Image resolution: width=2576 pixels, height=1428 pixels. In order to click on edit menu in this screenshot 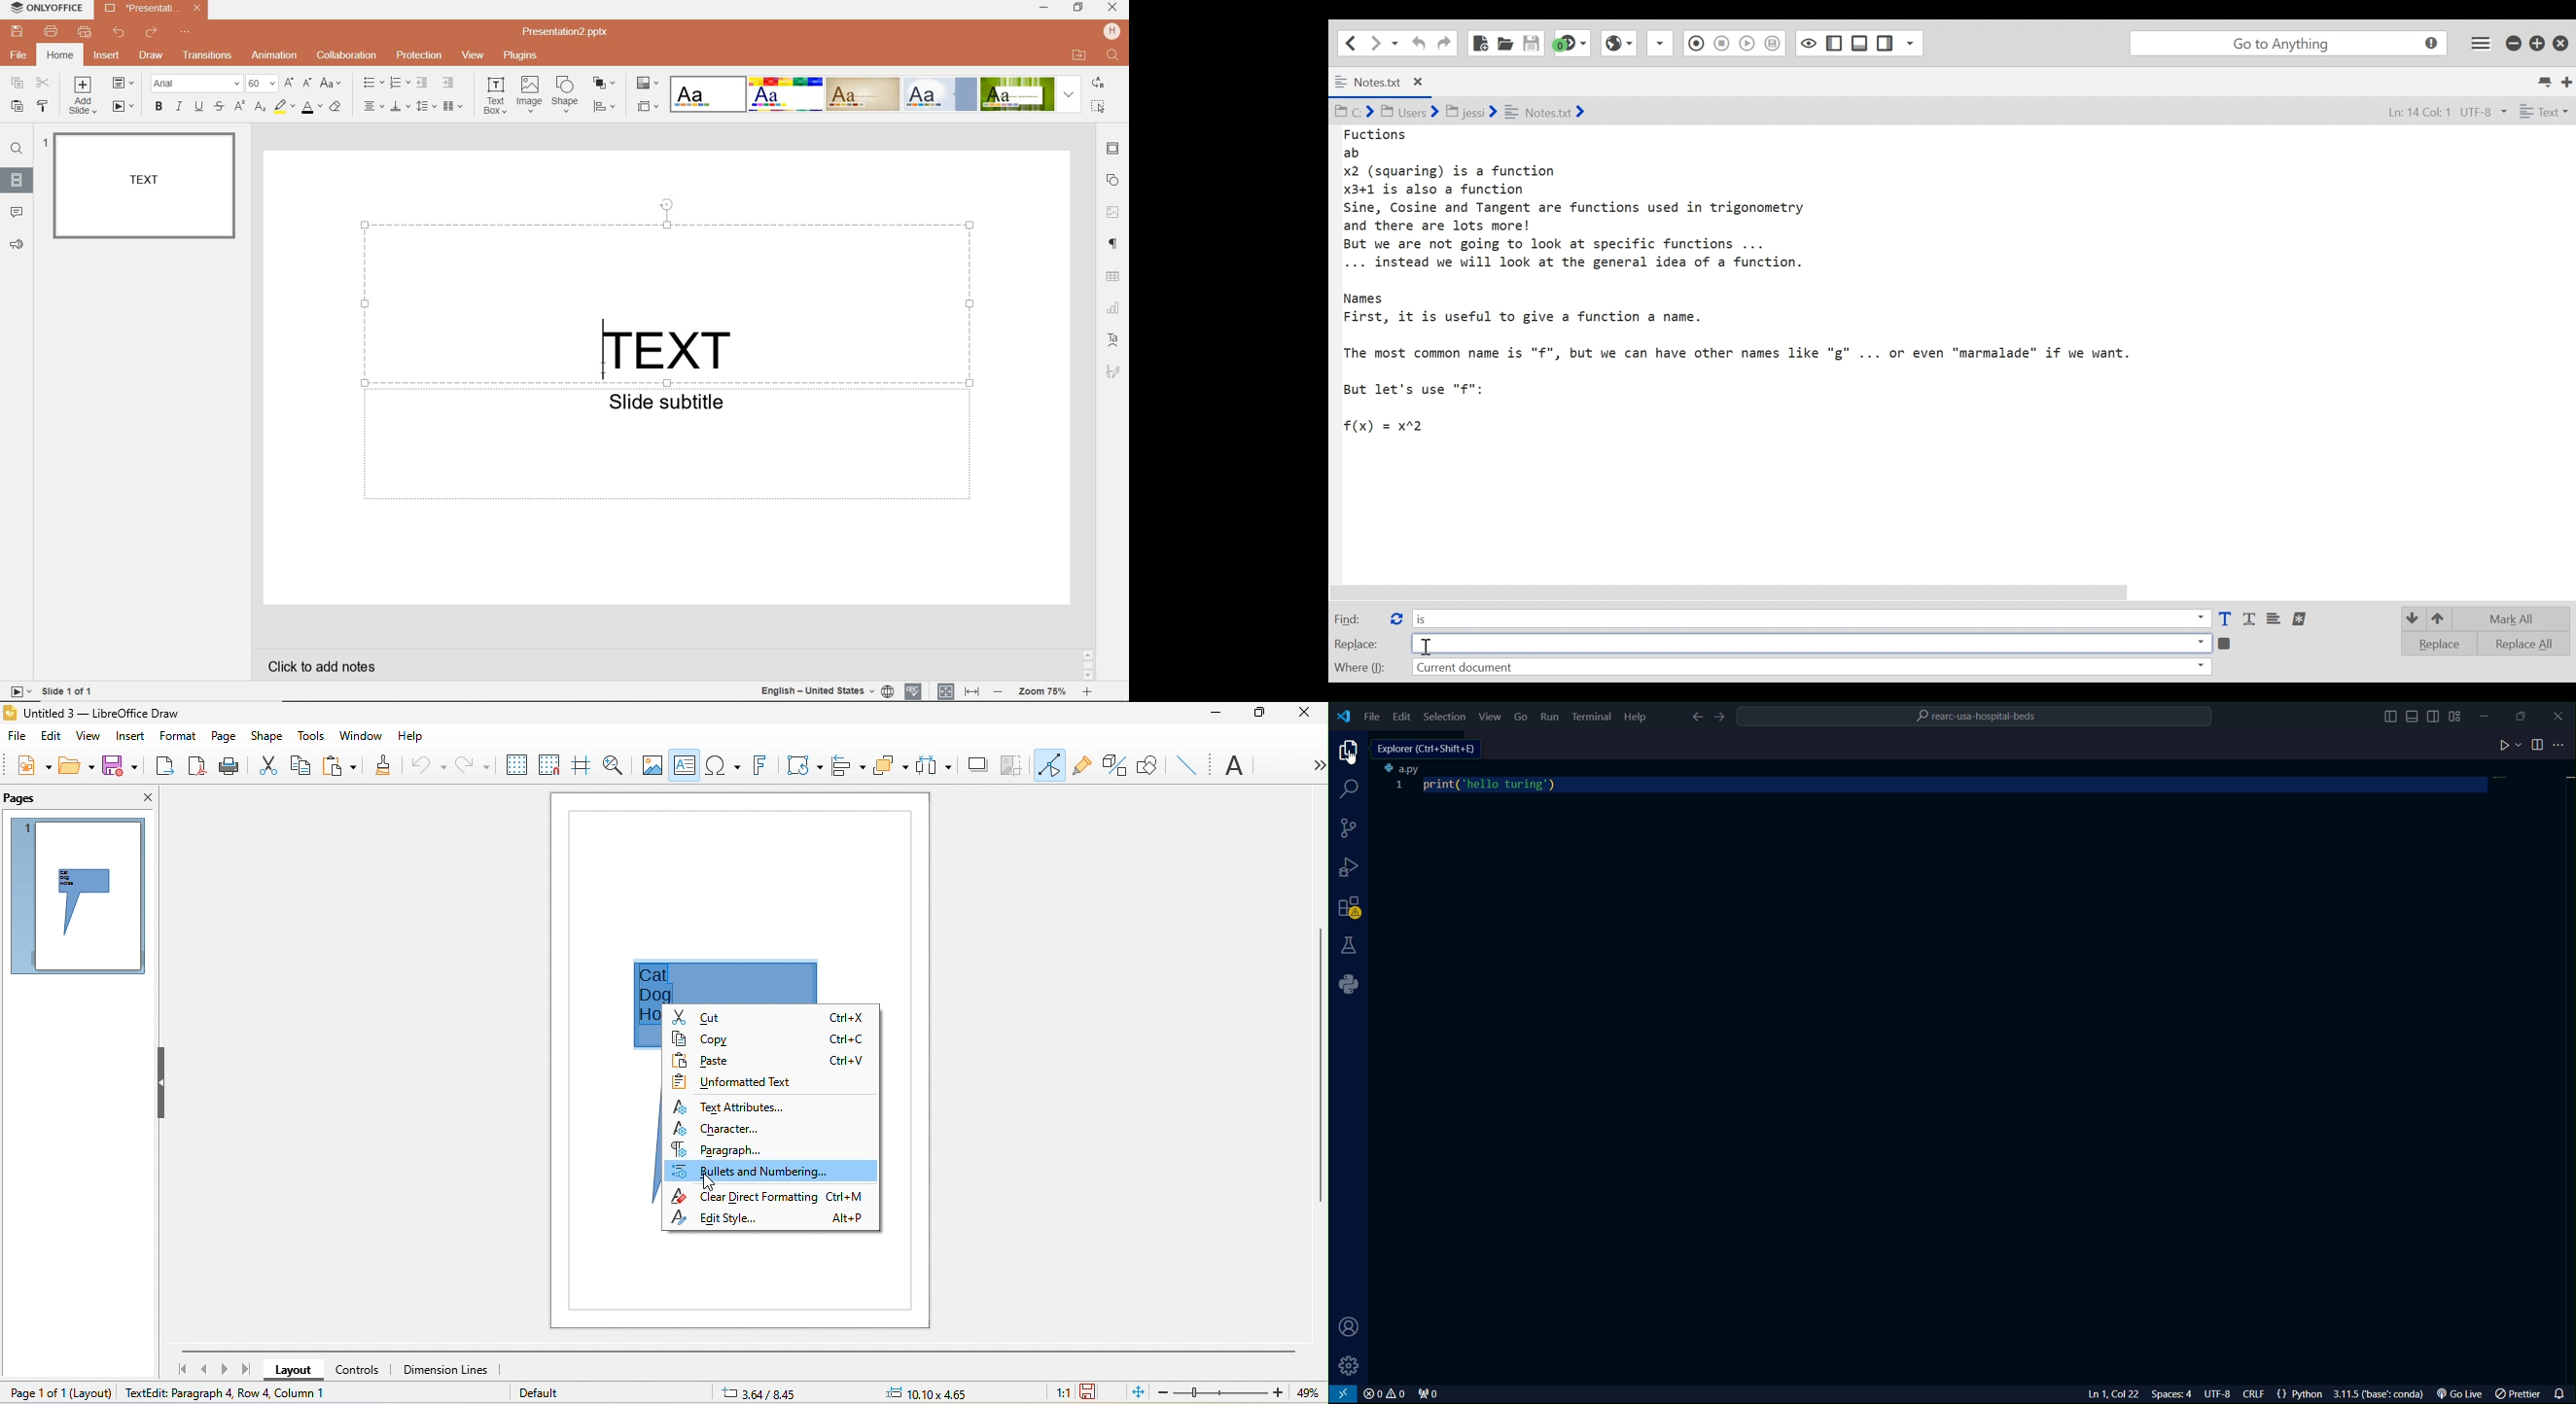, I will do `click(1401, 716)`.